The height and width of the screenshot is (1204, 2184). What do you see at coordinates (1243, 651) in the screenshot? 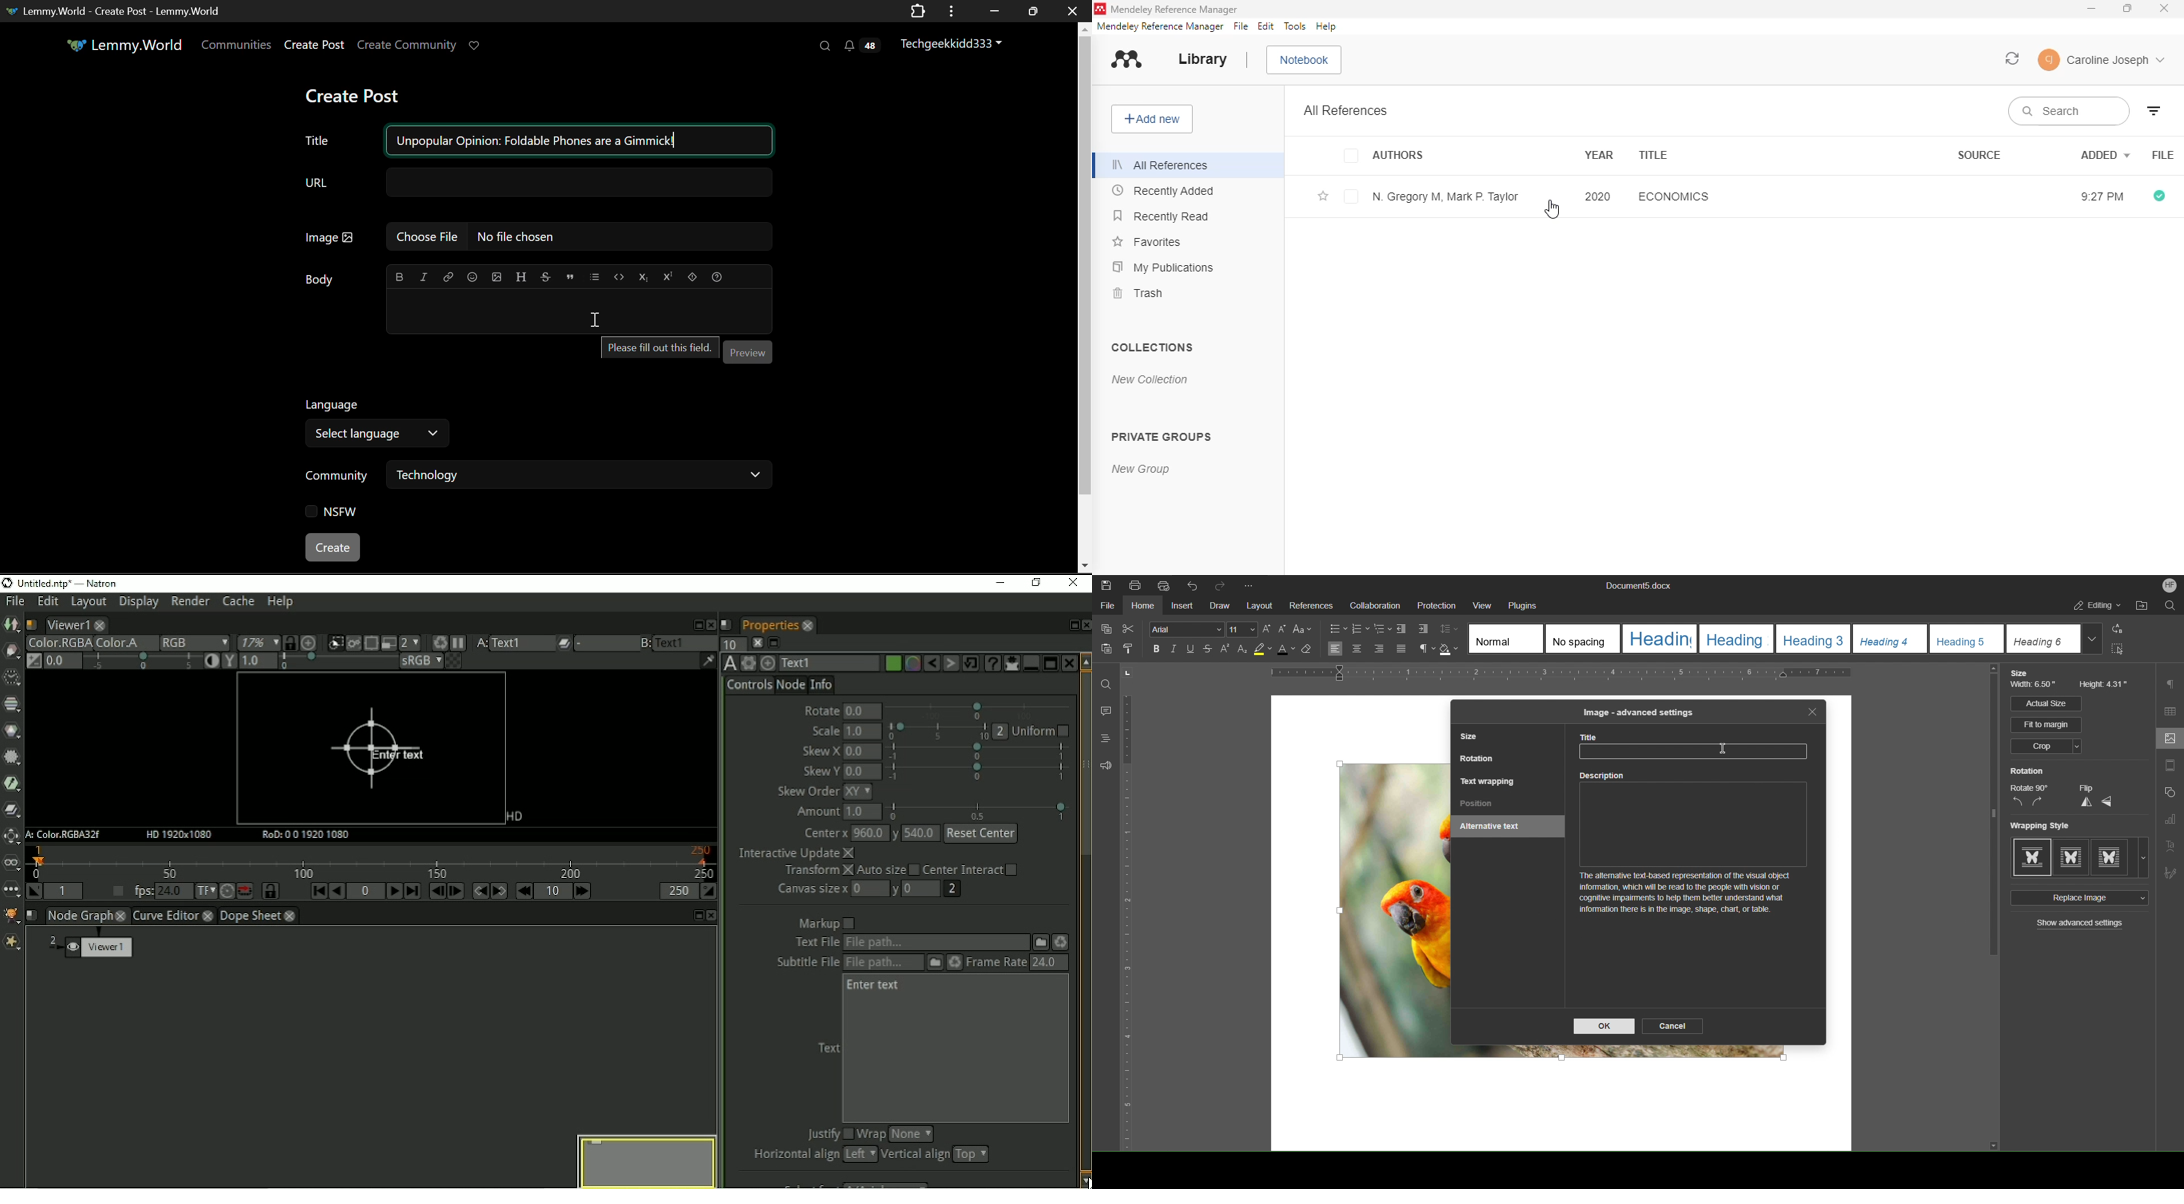
I see `Subscript` at bounding box center [1243, 651].